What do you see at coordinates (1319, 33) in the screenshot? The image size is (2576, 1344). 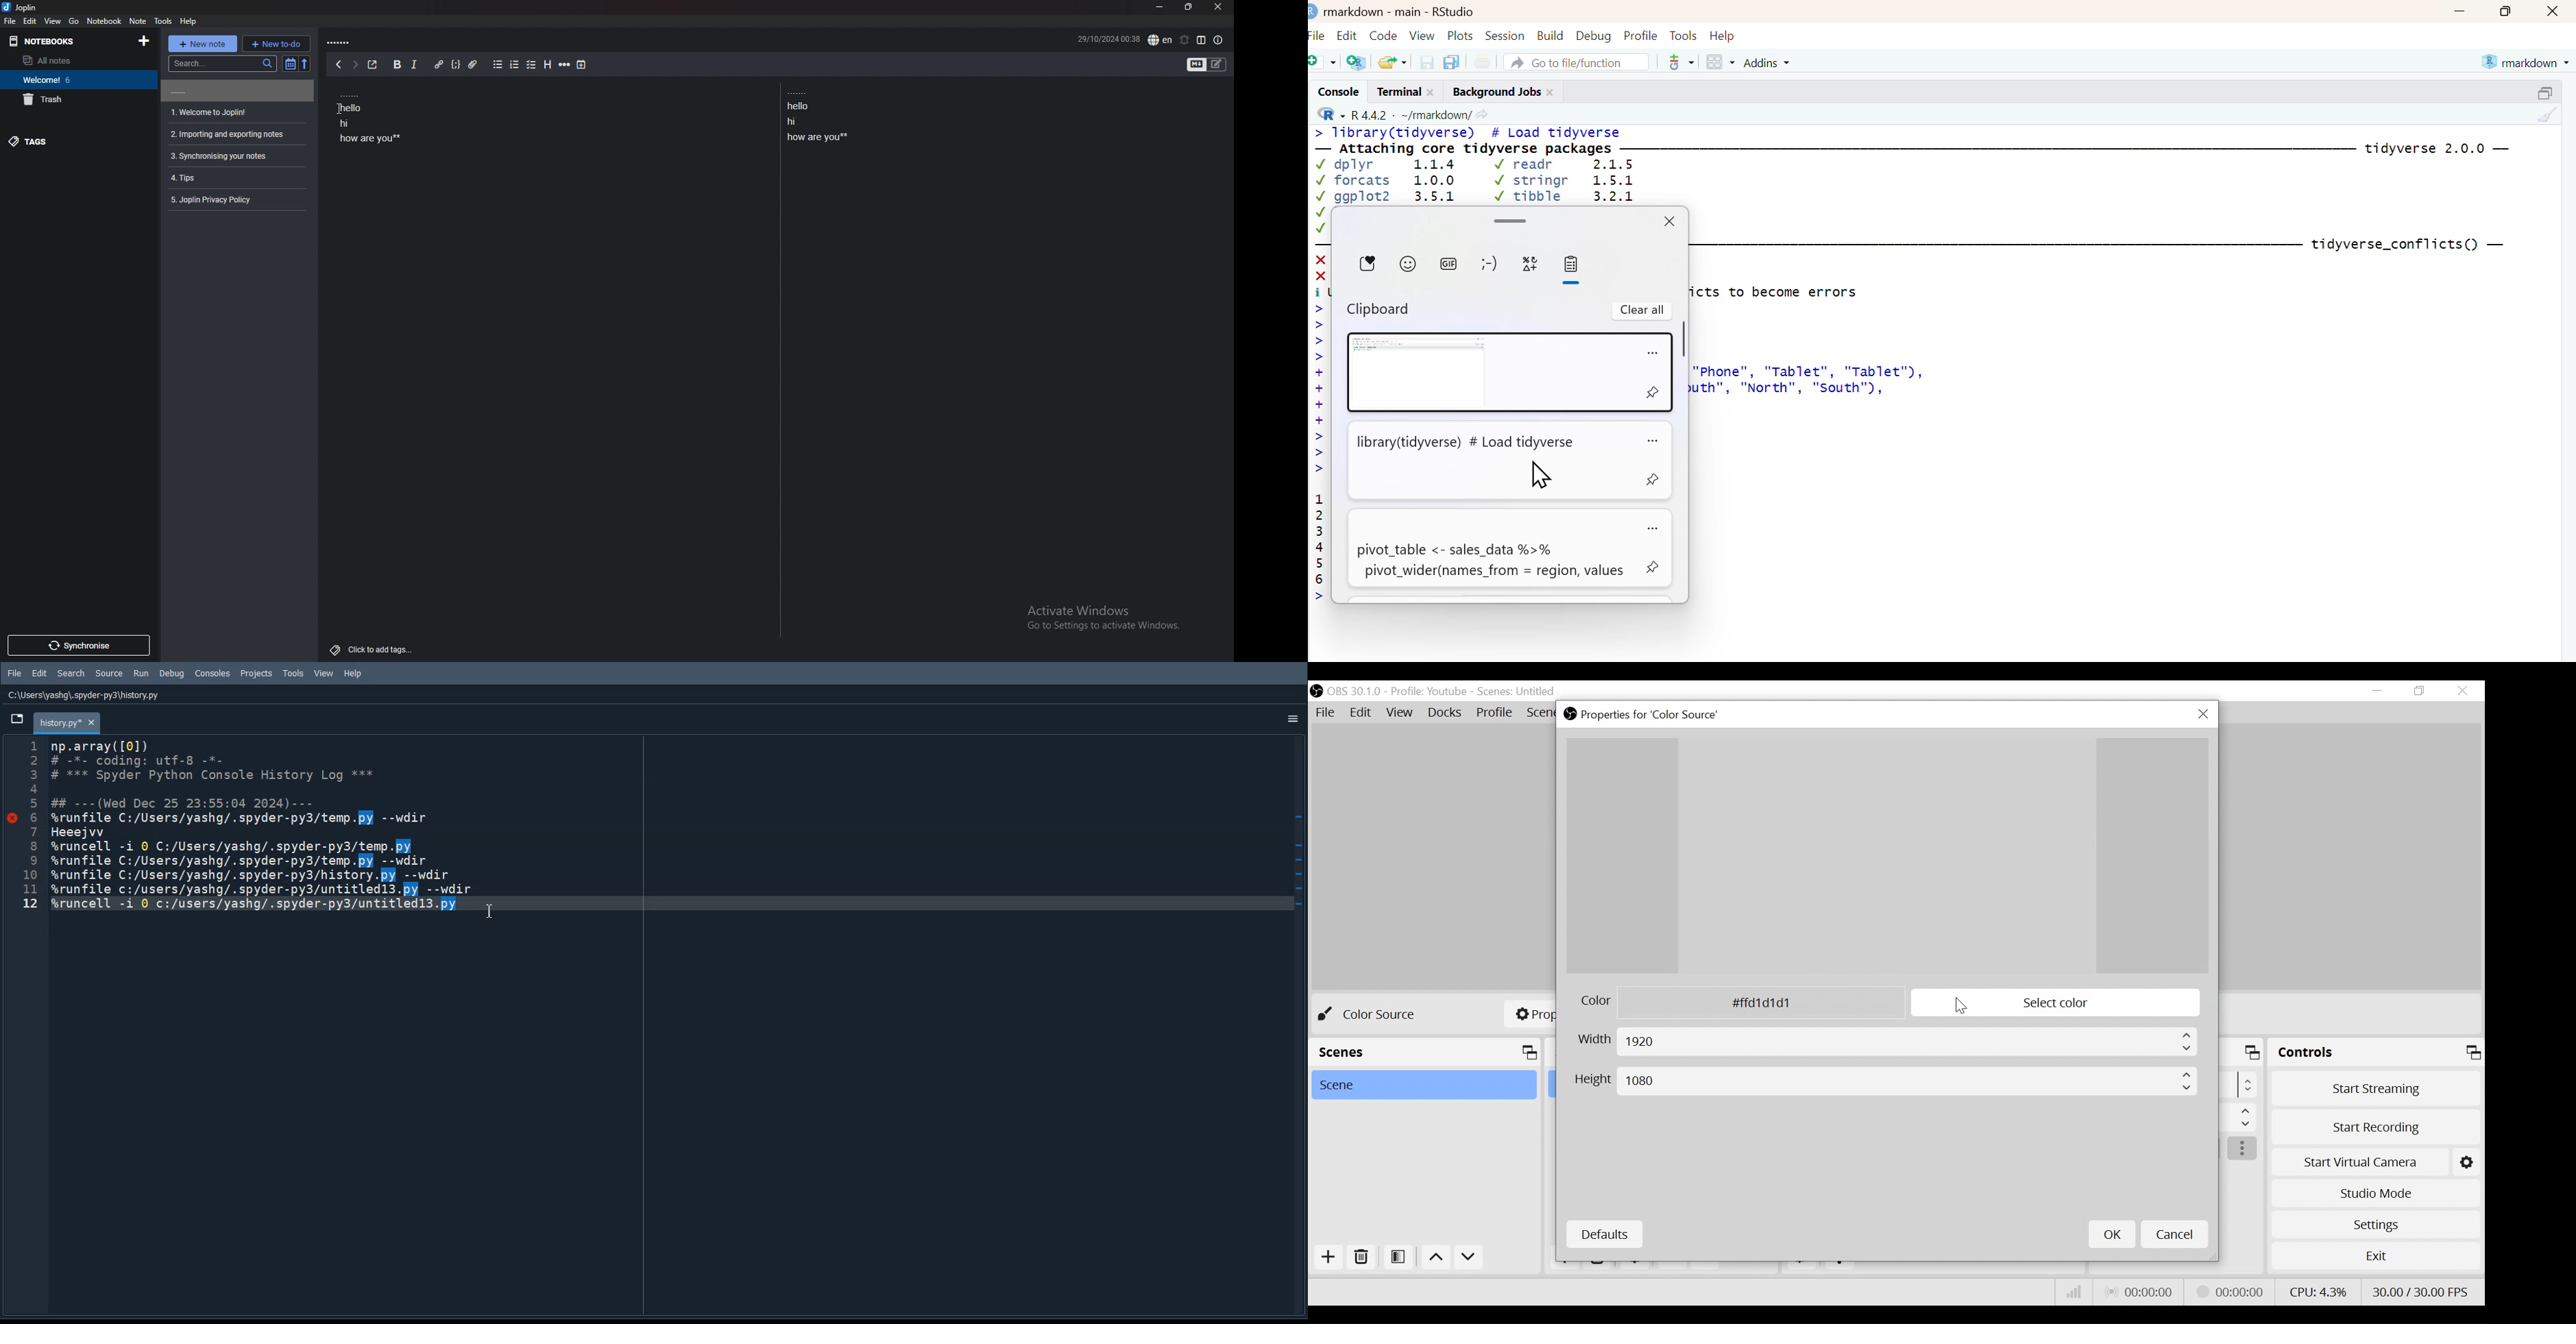 I see `File` at bounding box center [1319, 33].